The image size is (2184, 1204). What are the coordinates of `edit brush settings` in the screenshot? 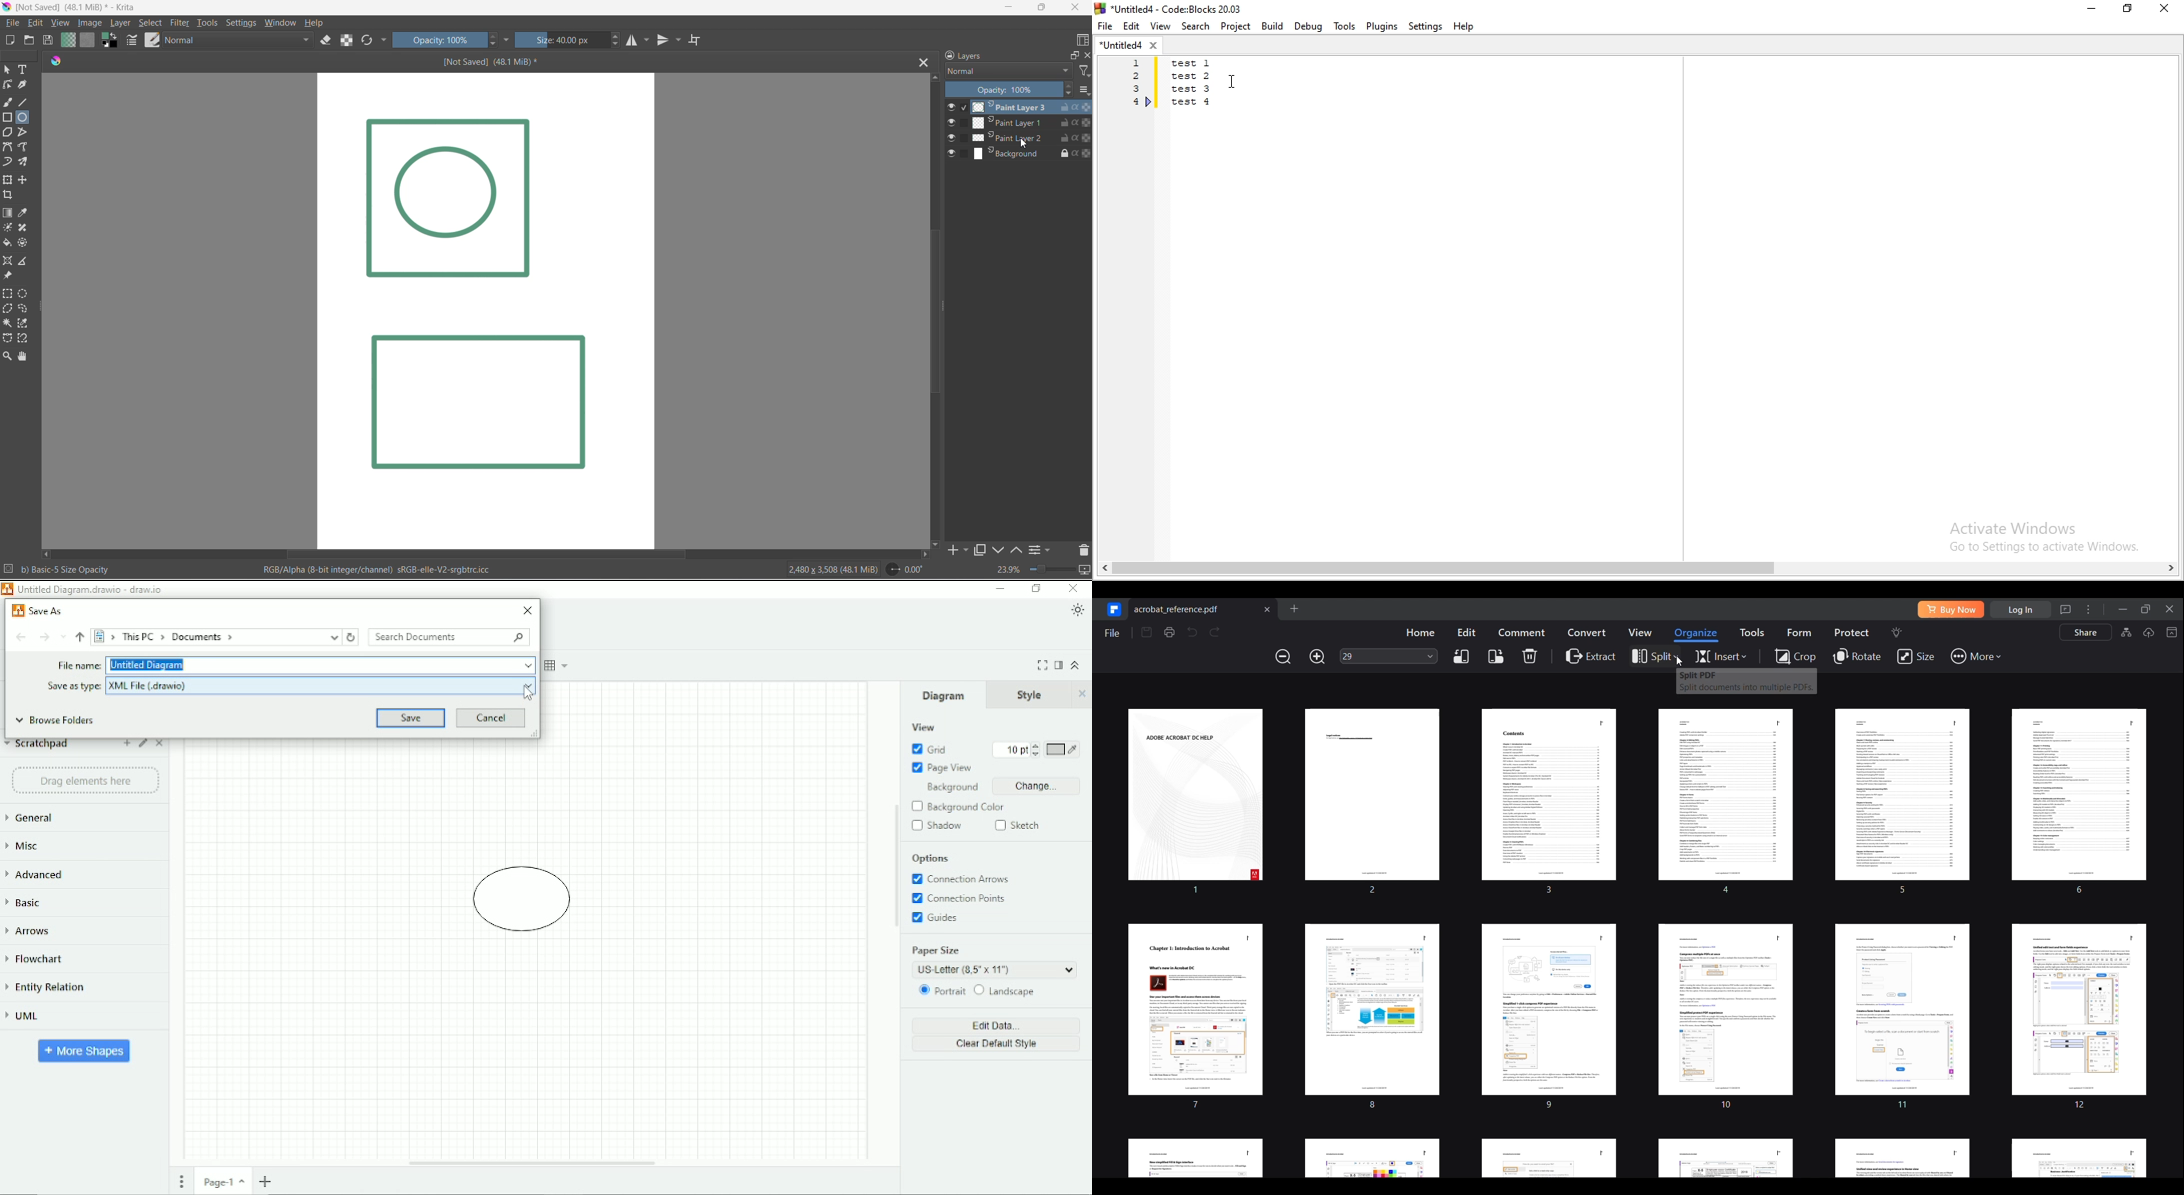 It's located at (133, 42).